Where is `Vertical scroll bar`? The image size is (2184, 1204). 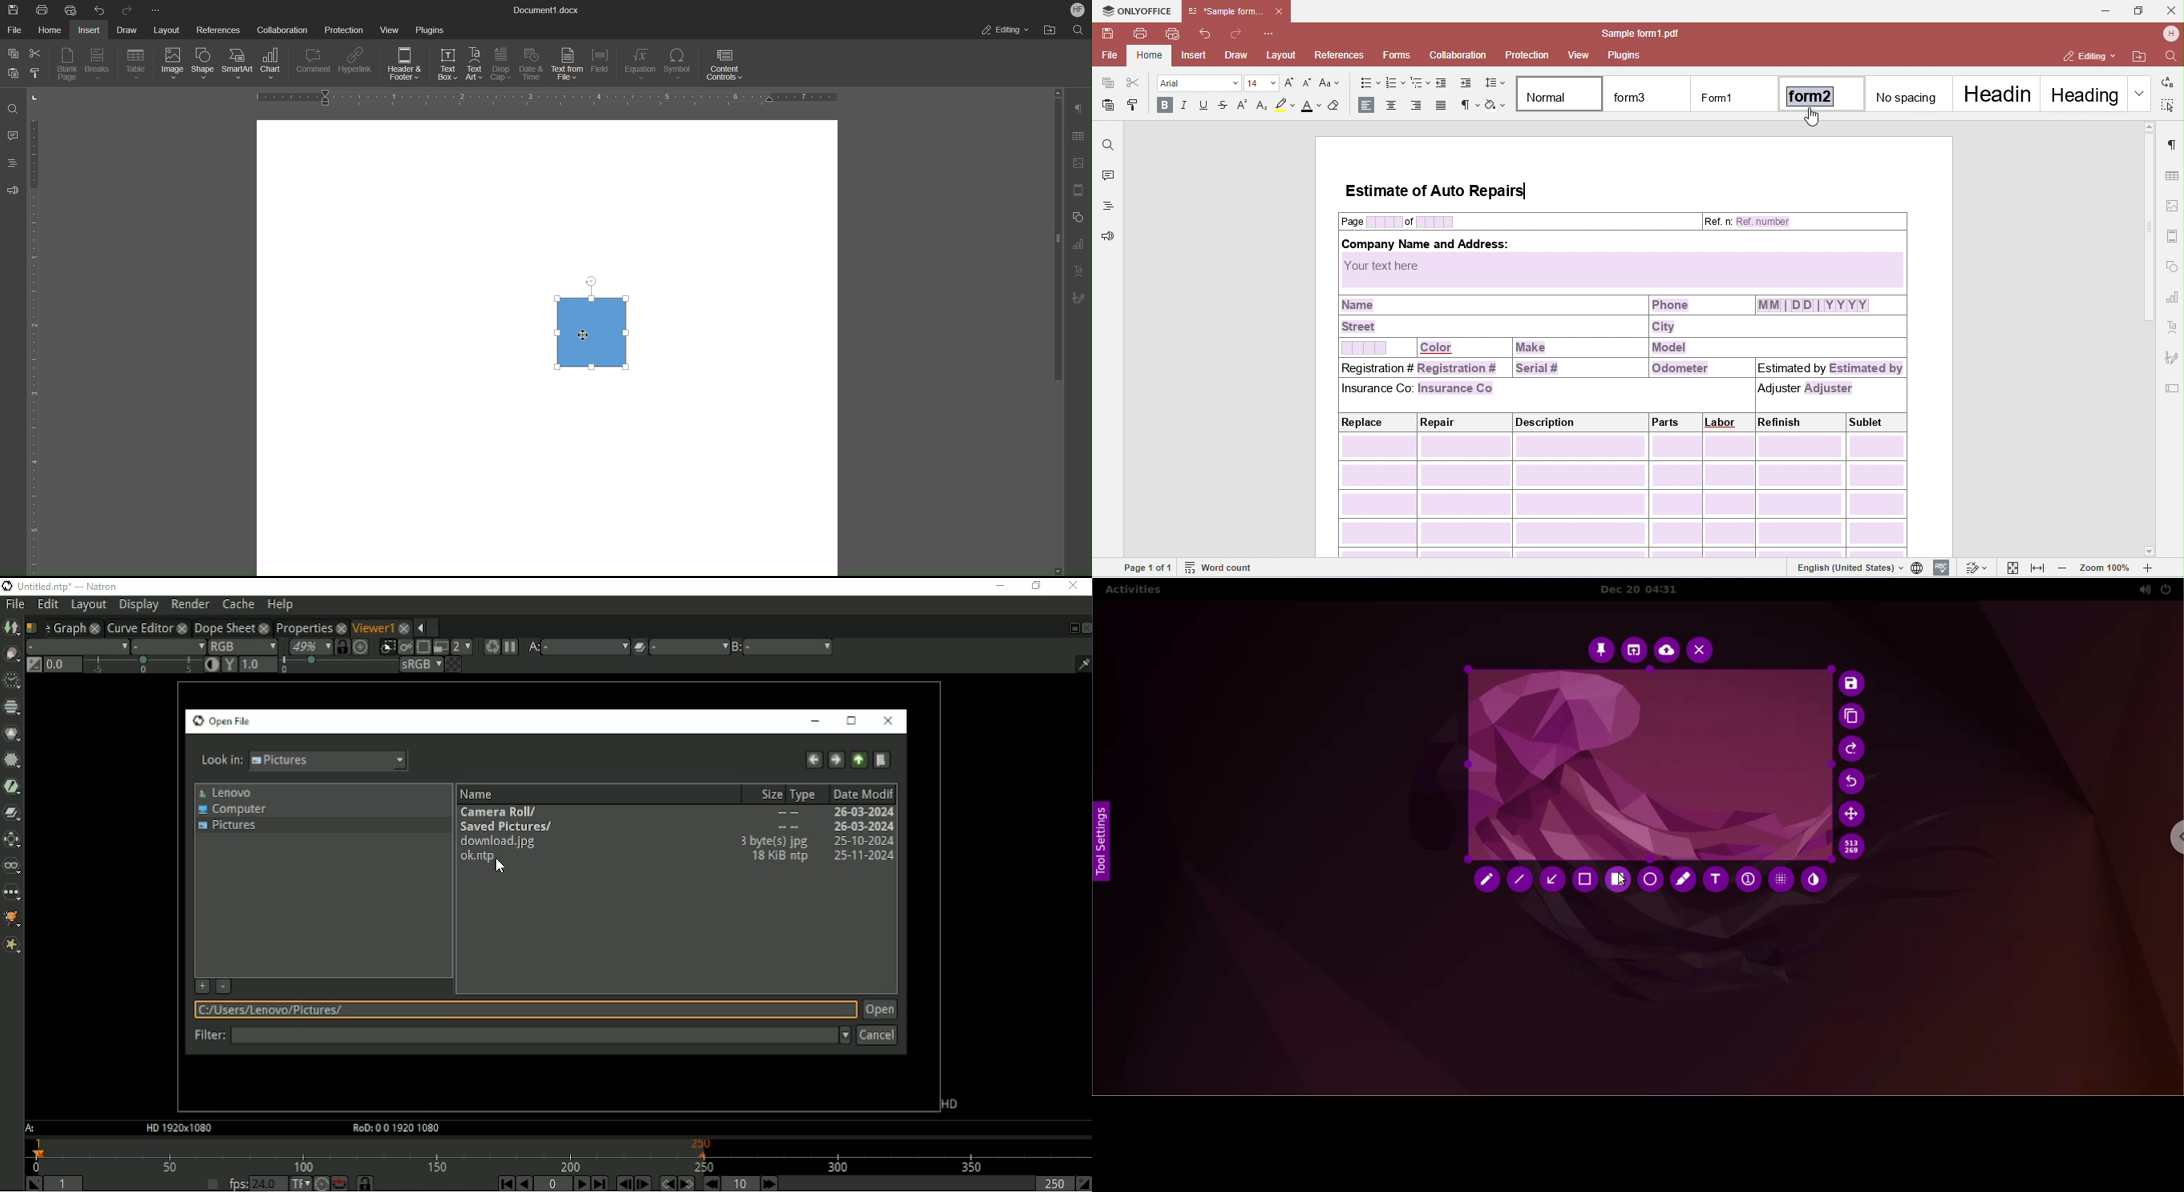
Vertical scroll bar is located at coordinates (1056, 244).